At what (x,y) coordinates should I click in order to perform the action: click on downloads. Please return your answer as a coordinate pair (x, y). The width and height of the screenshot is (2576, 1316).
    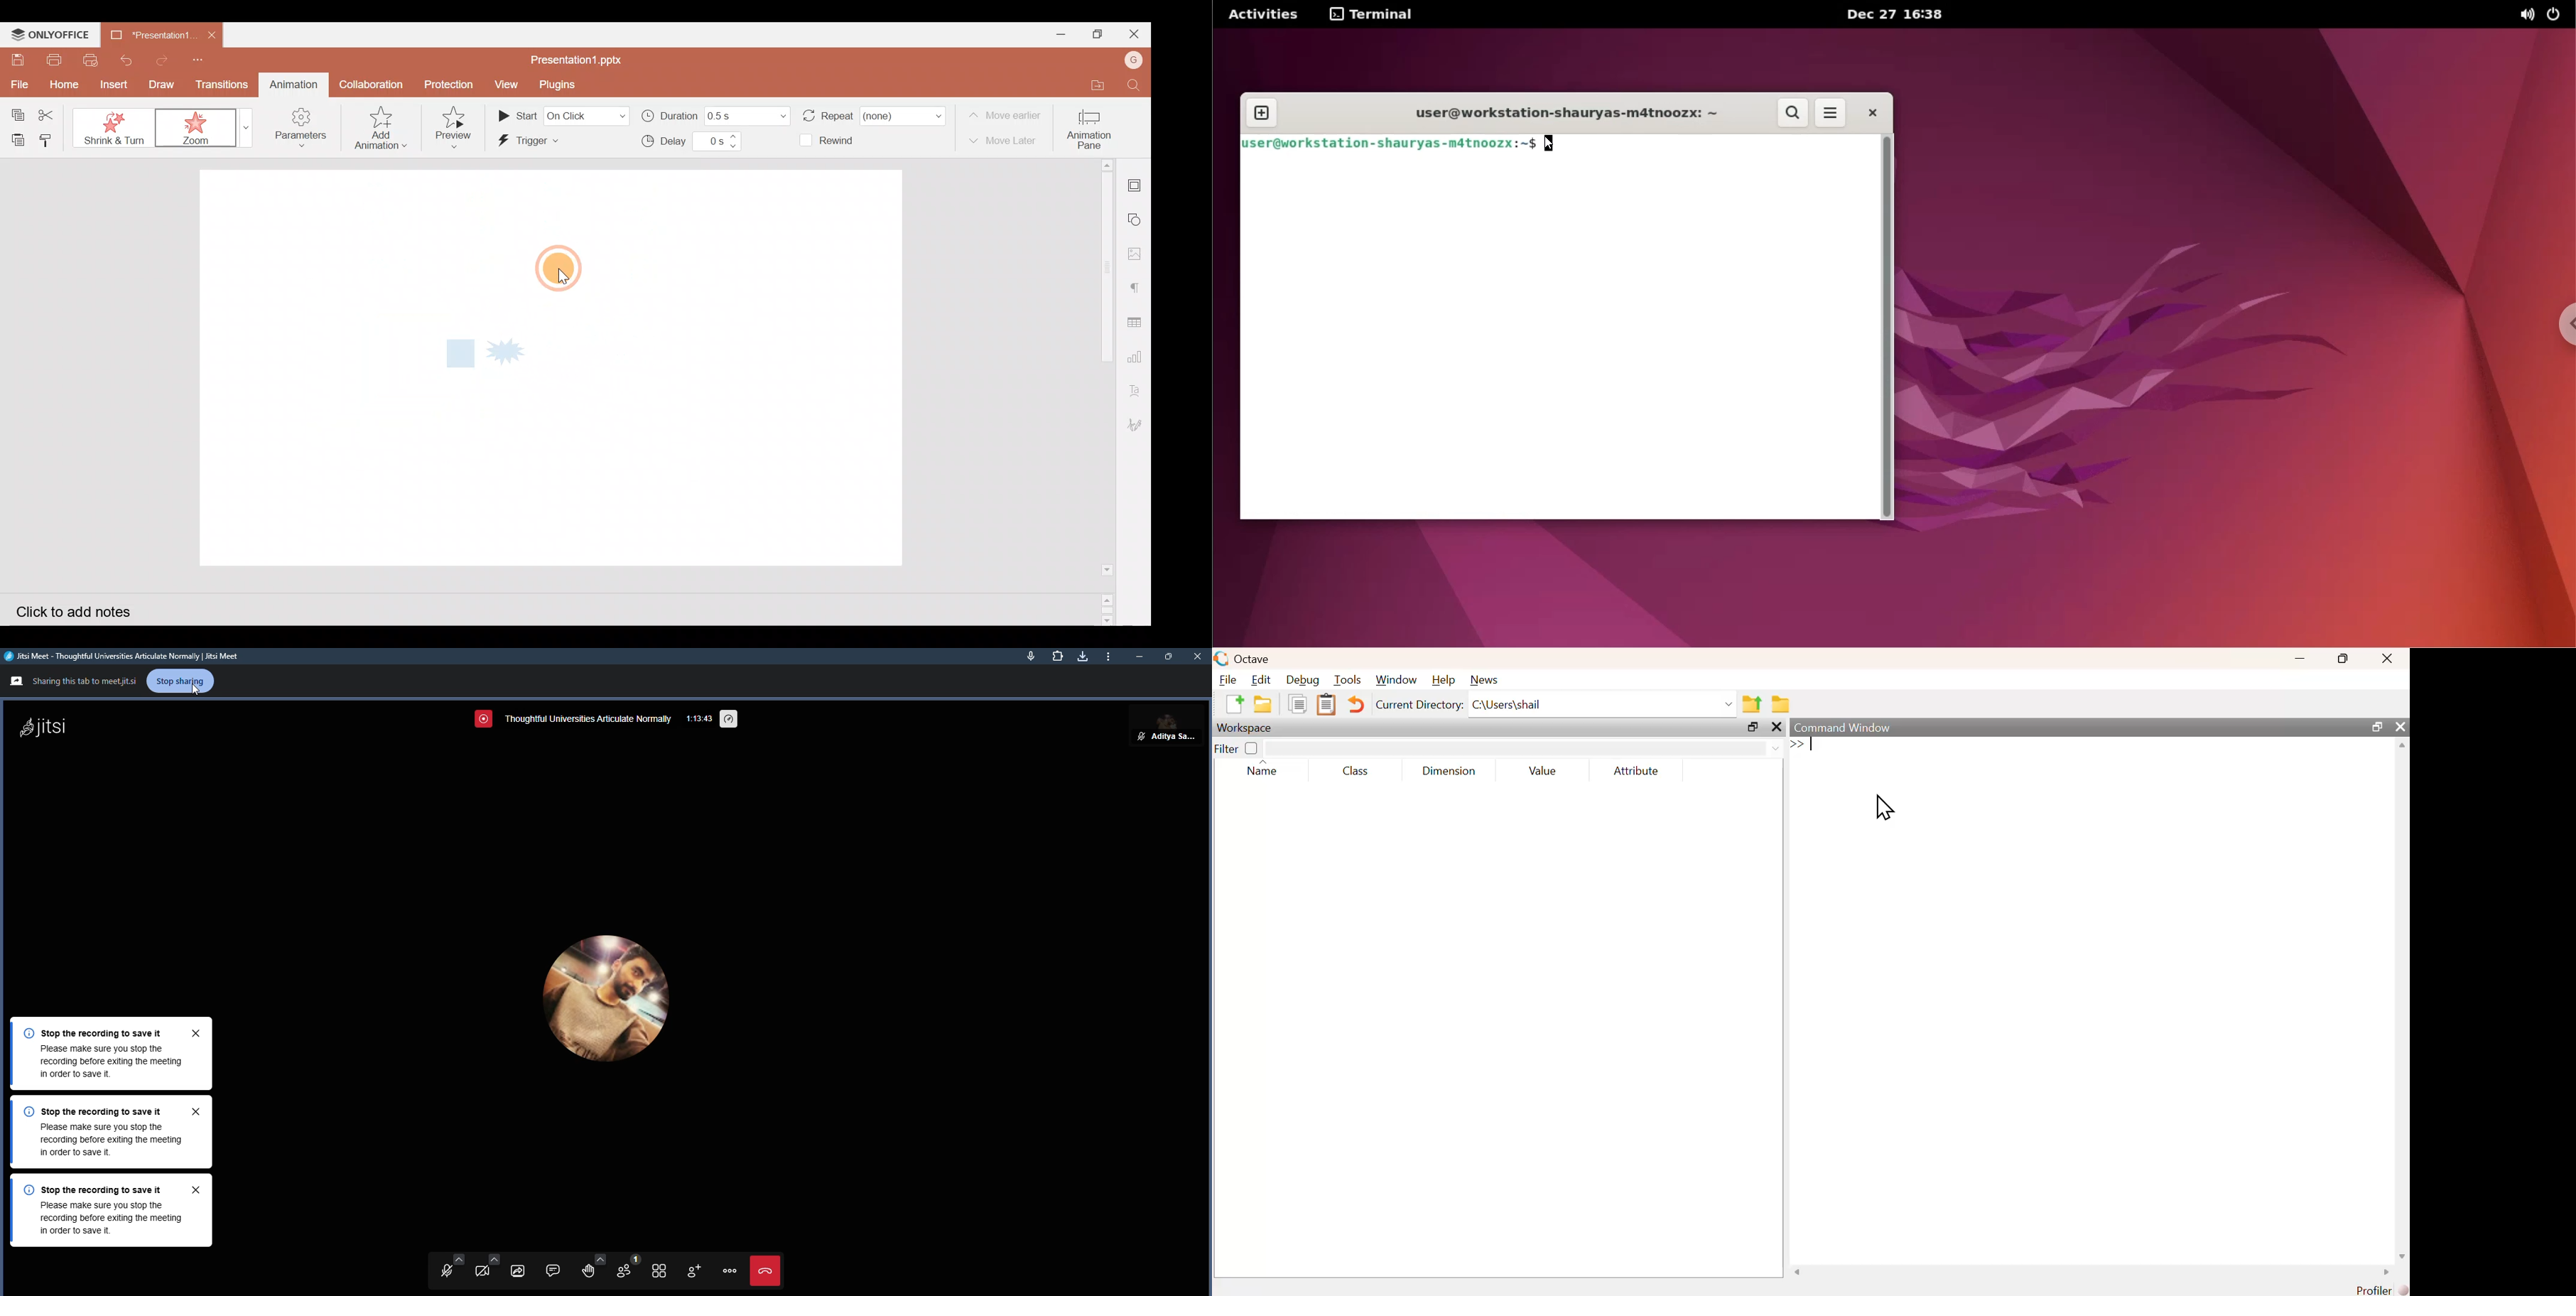
    Looking at the image, I should click on (1084, 656).